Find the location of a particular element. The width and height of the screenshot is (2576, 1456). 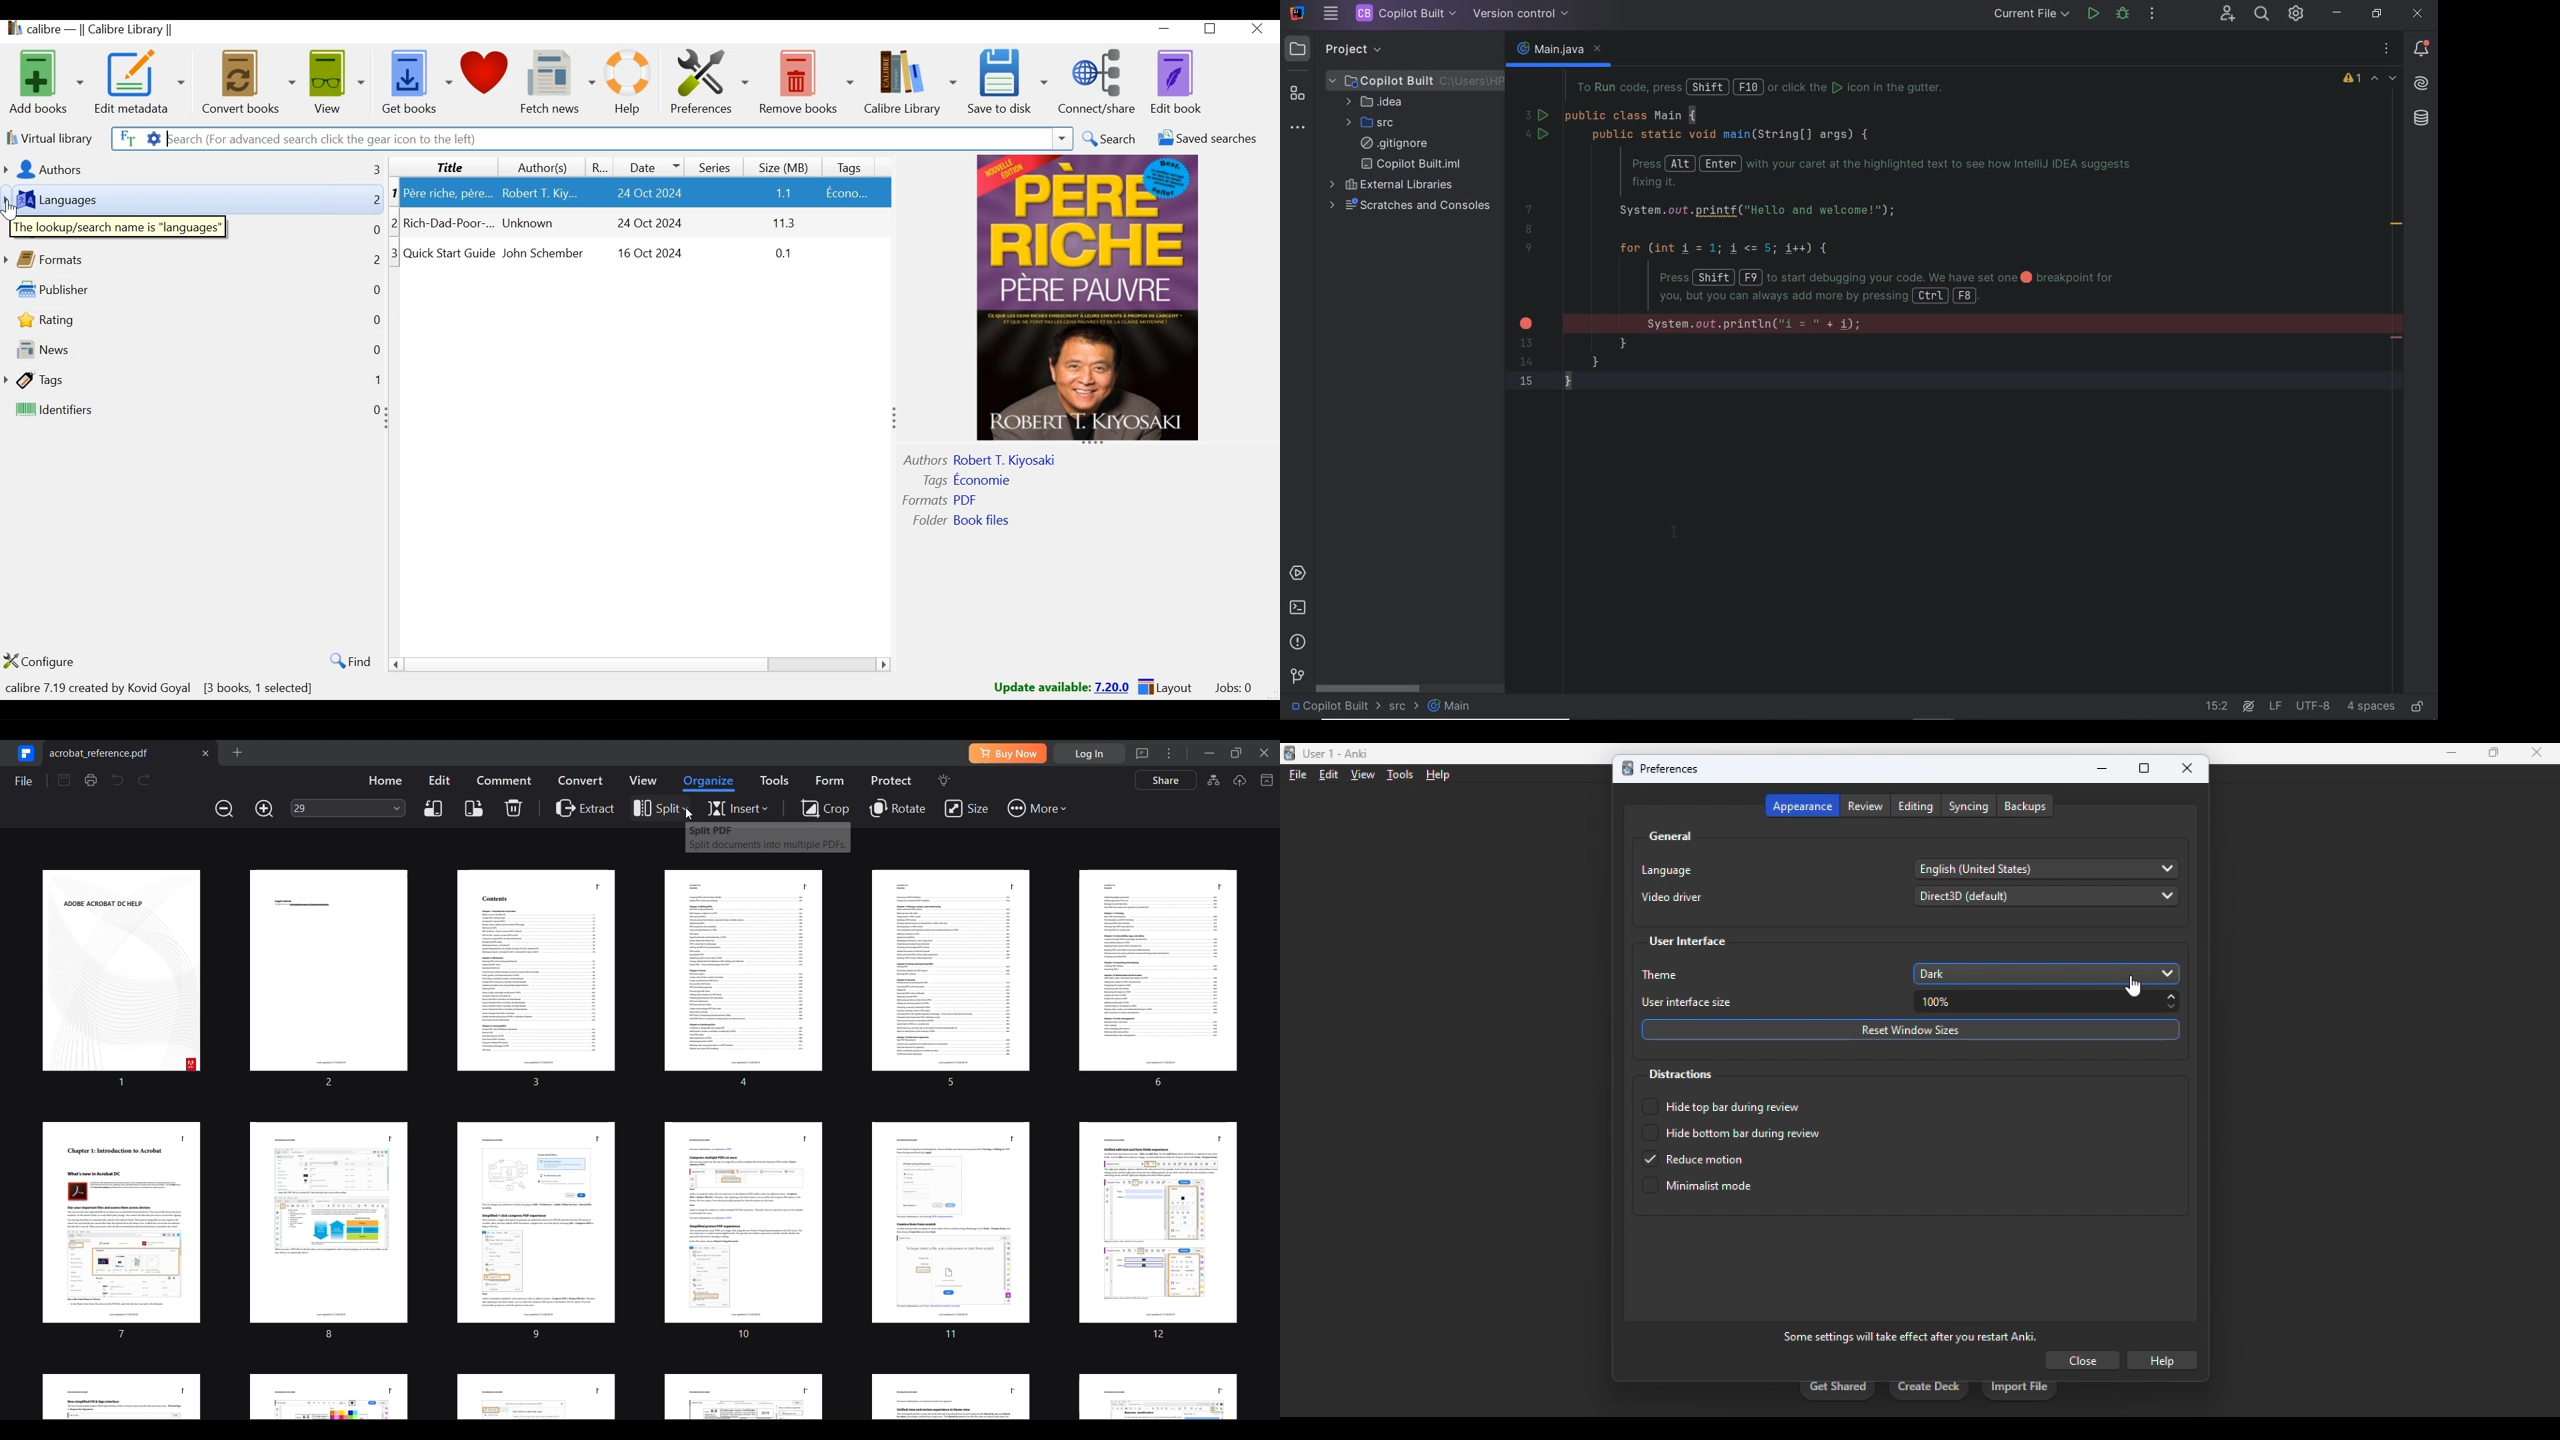

RUN is located at coordinates (2092, 14).